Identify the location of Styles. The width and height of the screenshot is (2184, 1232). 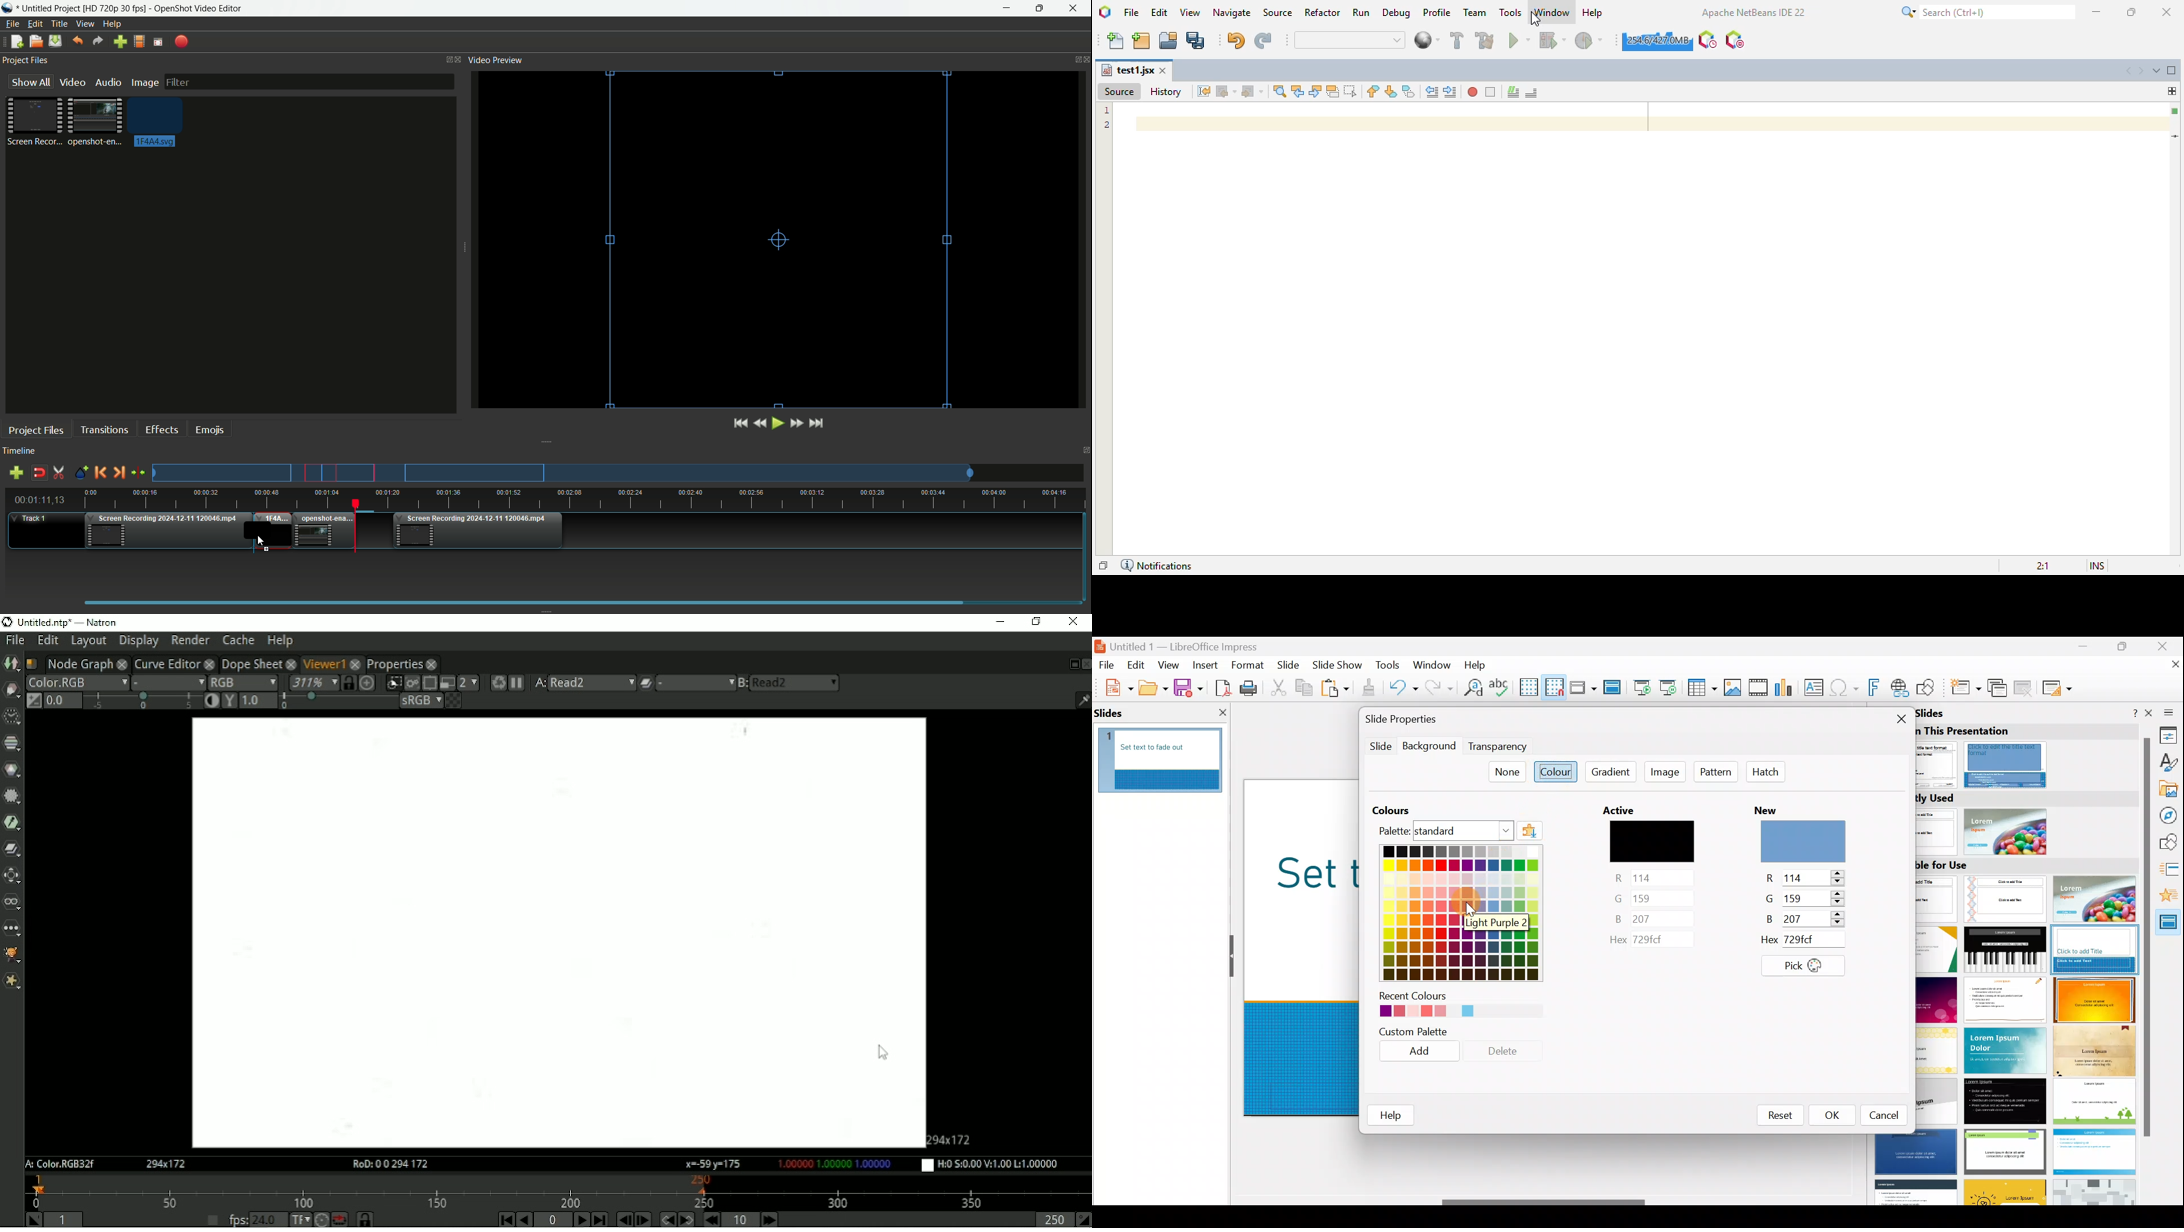
(2169, 764).